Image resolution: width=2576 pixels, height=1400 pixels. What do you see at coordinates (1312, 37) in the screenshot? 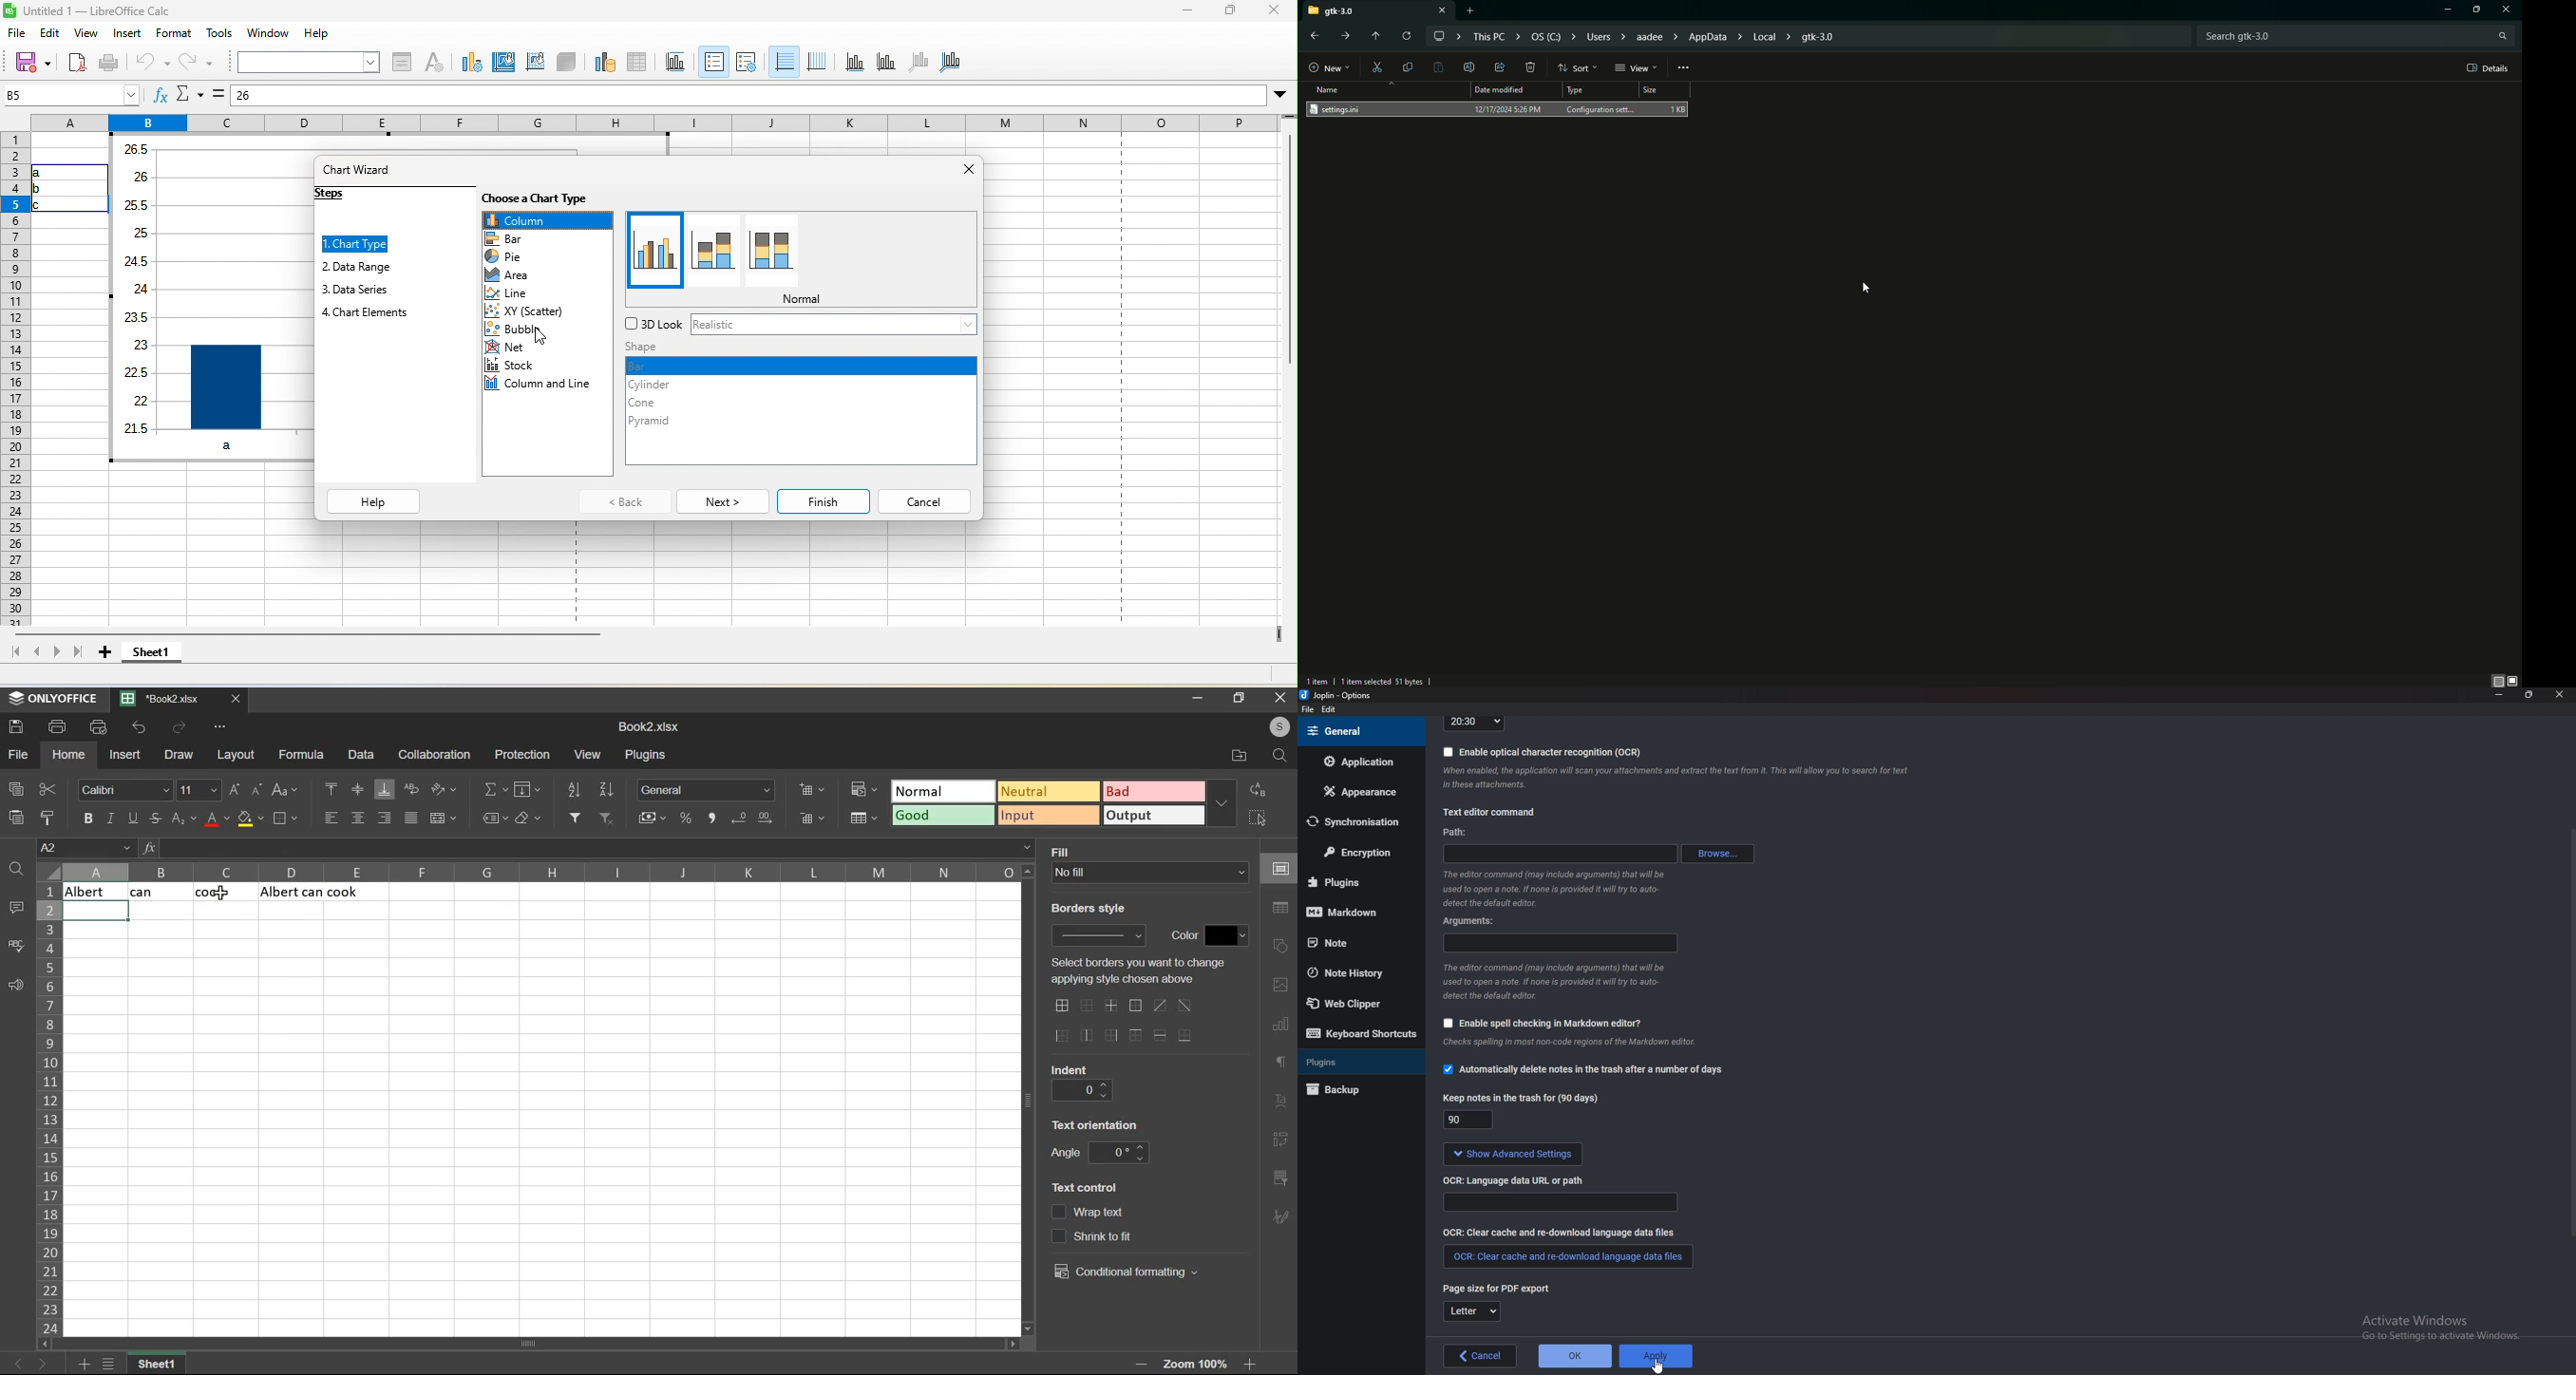
I see `Back` at bounding box center [1312, 37].